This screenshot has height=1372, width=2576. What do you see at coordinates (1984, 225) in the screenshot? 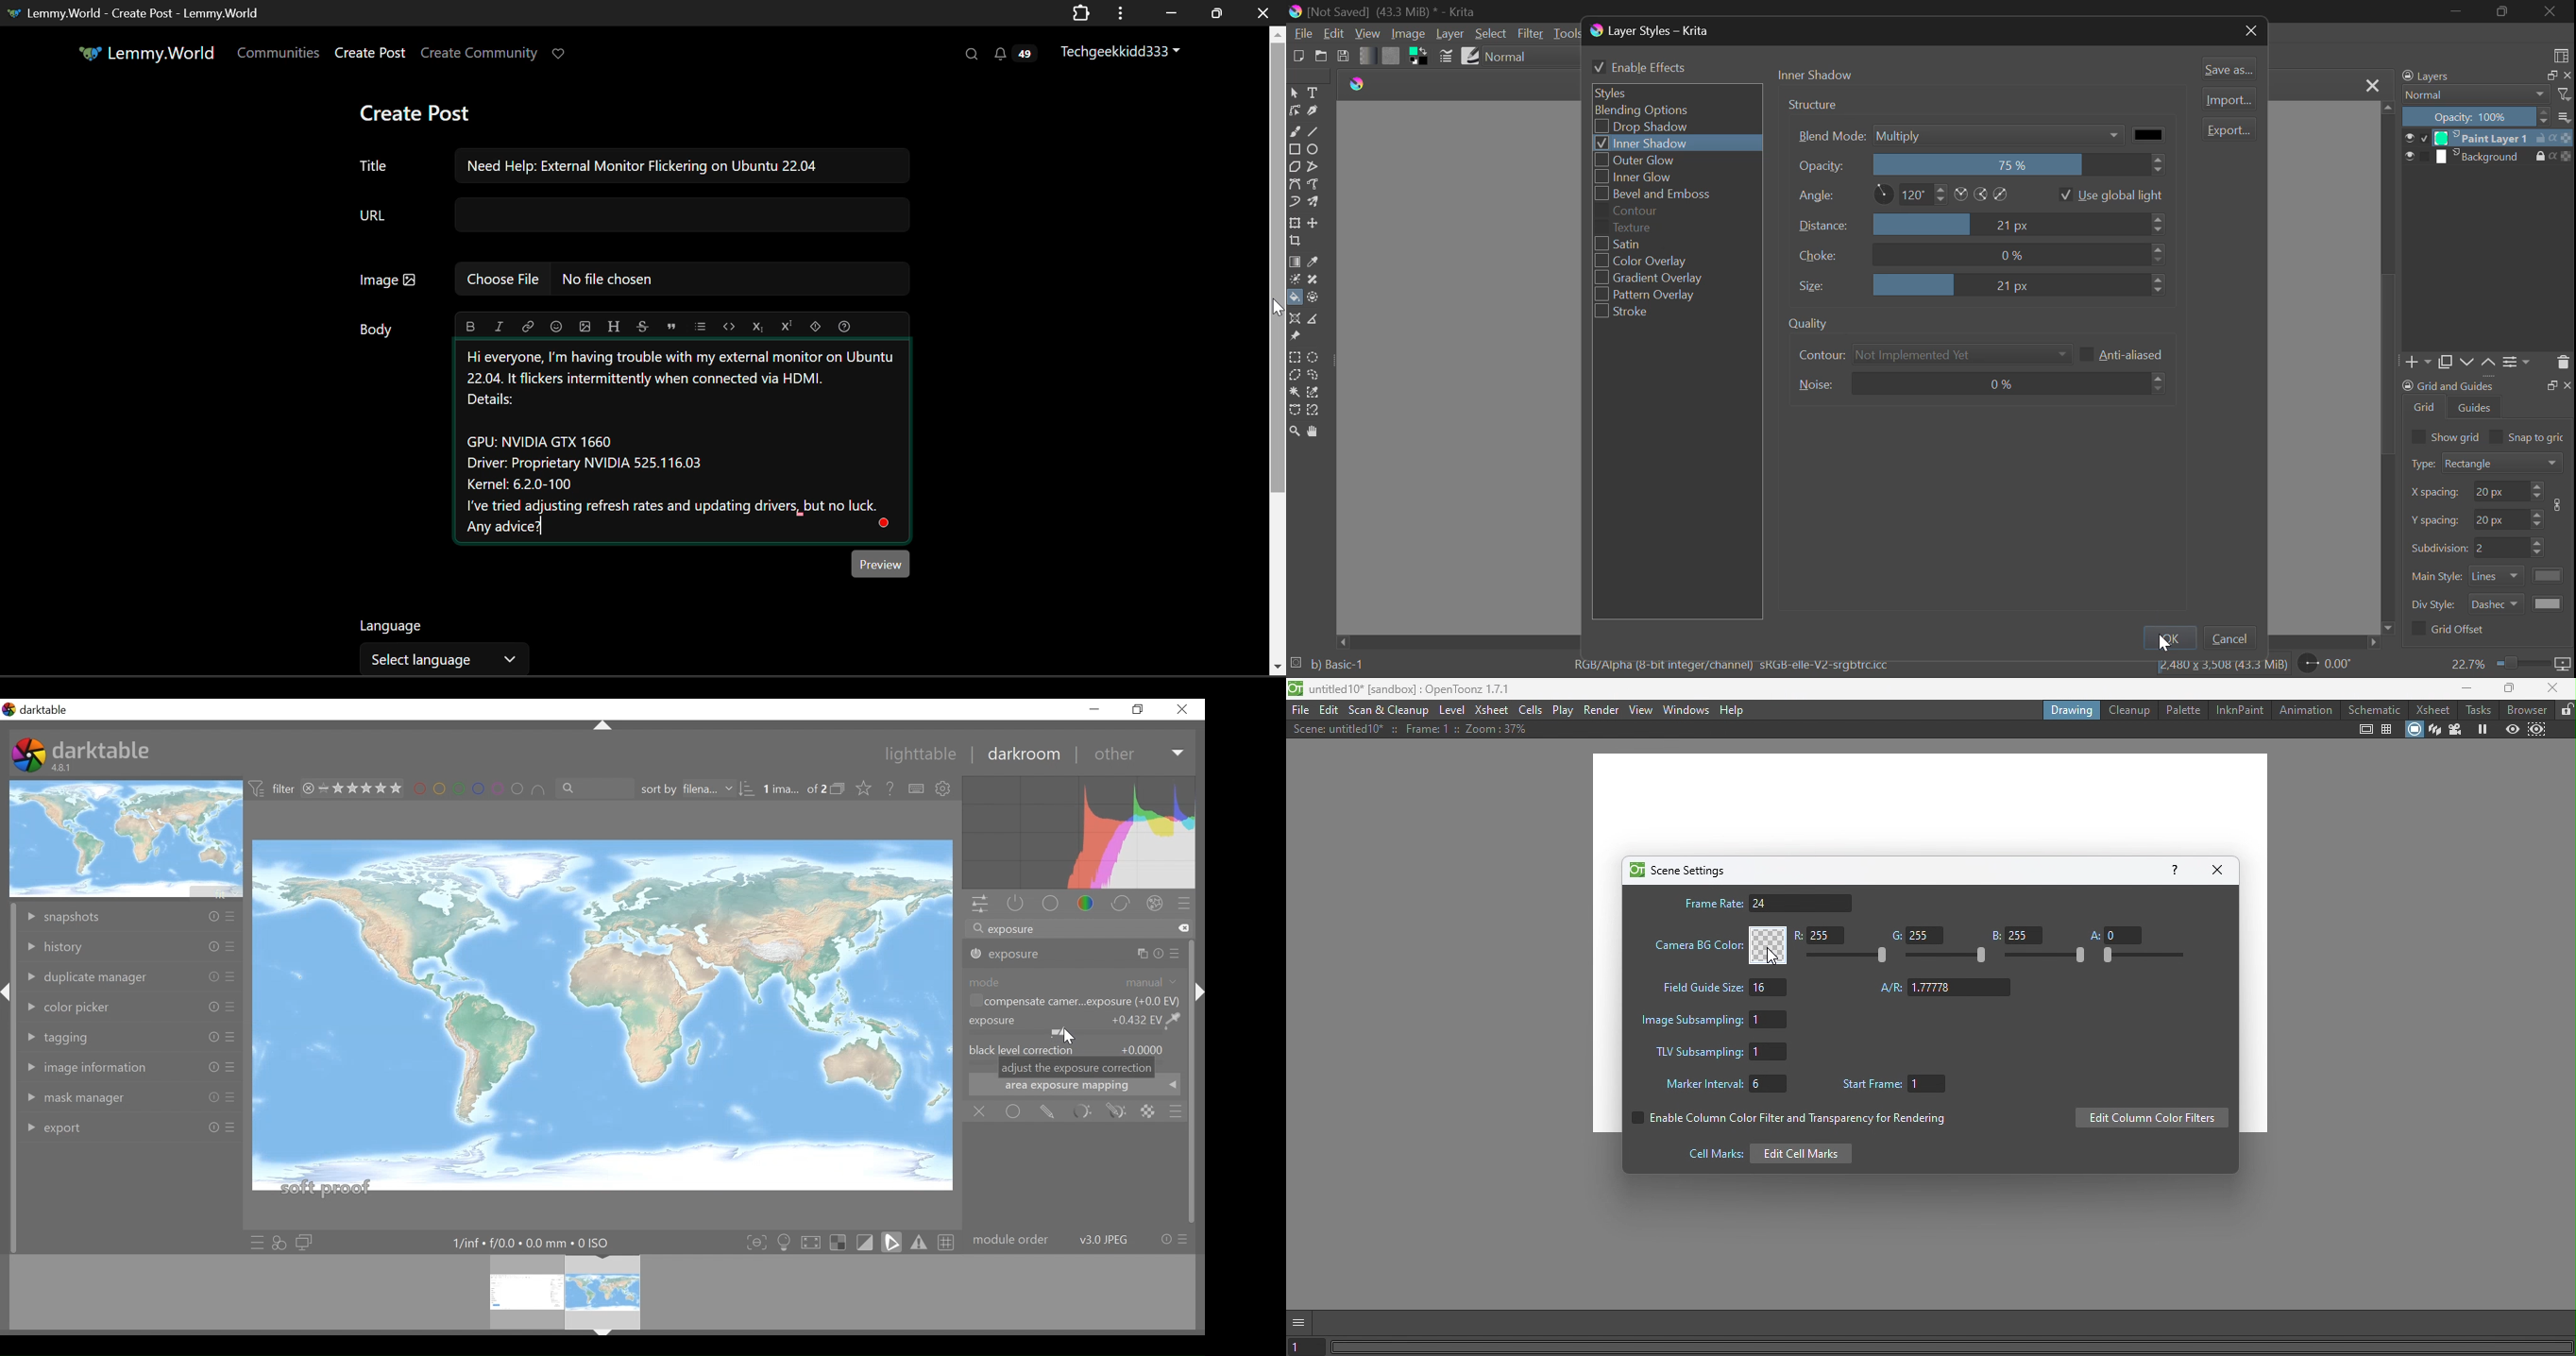
I see `Distance` at bounding box center [1984, 225].